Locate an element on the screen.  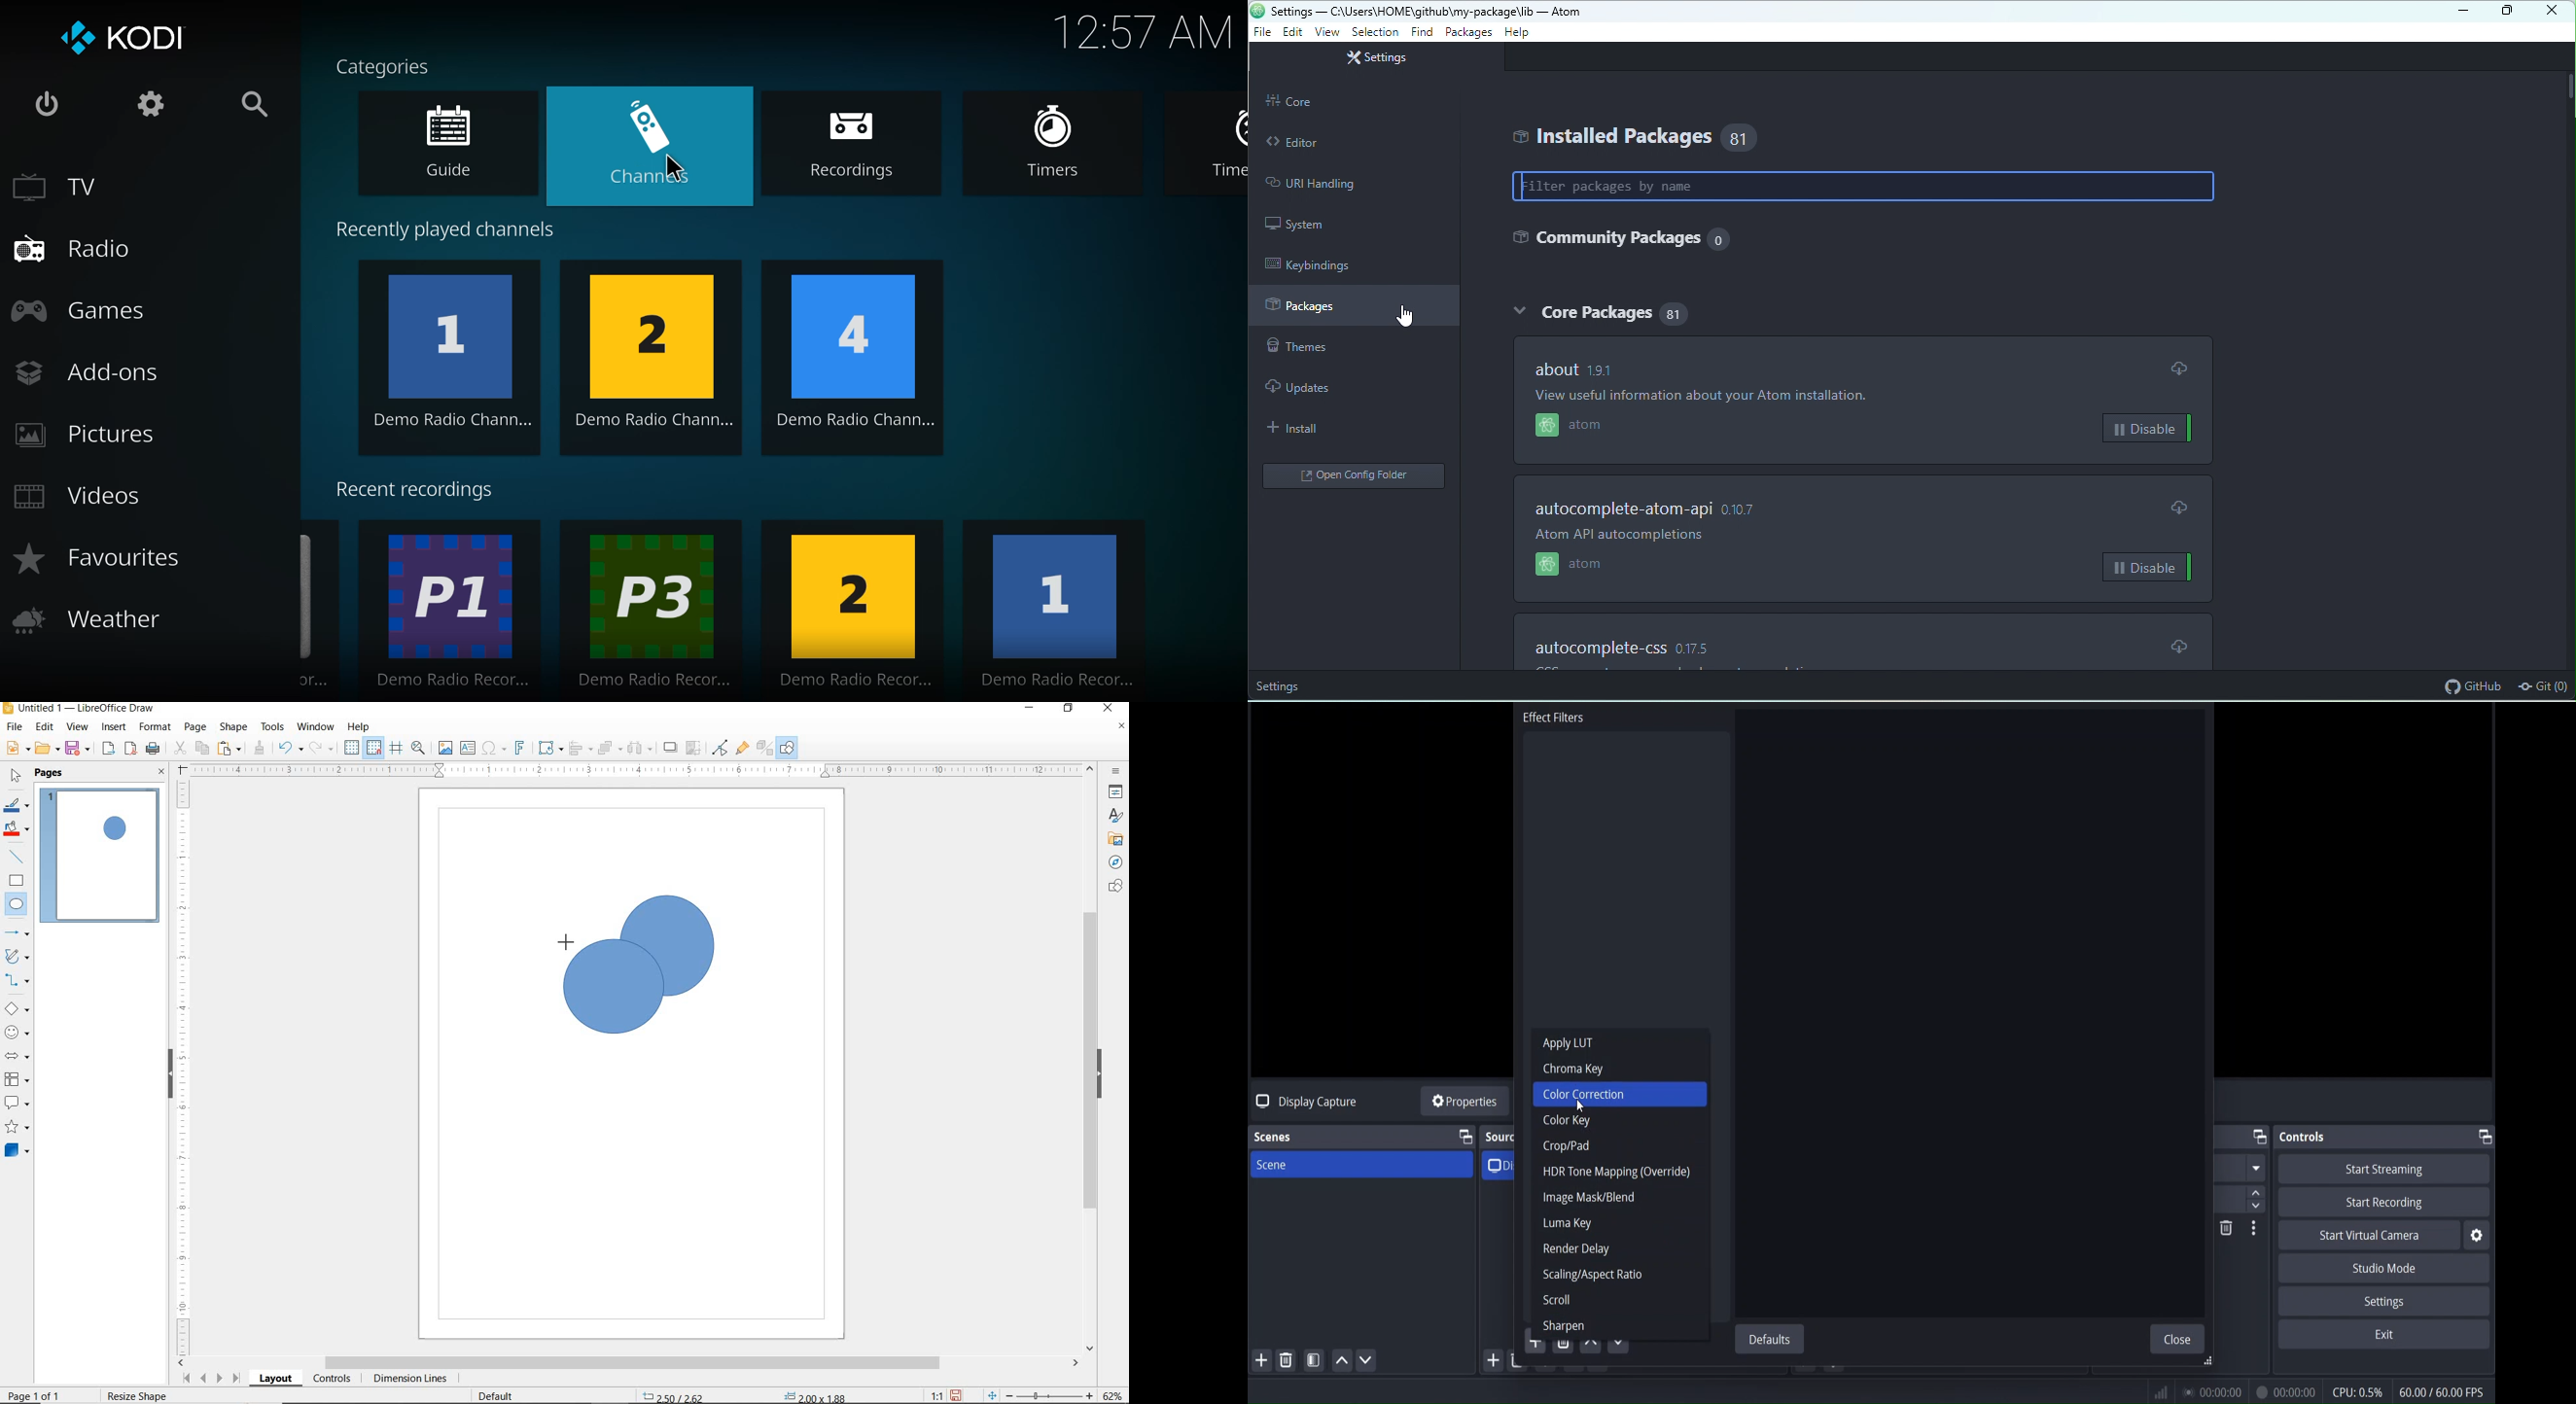
recently played is located at coordinates (459, 226).